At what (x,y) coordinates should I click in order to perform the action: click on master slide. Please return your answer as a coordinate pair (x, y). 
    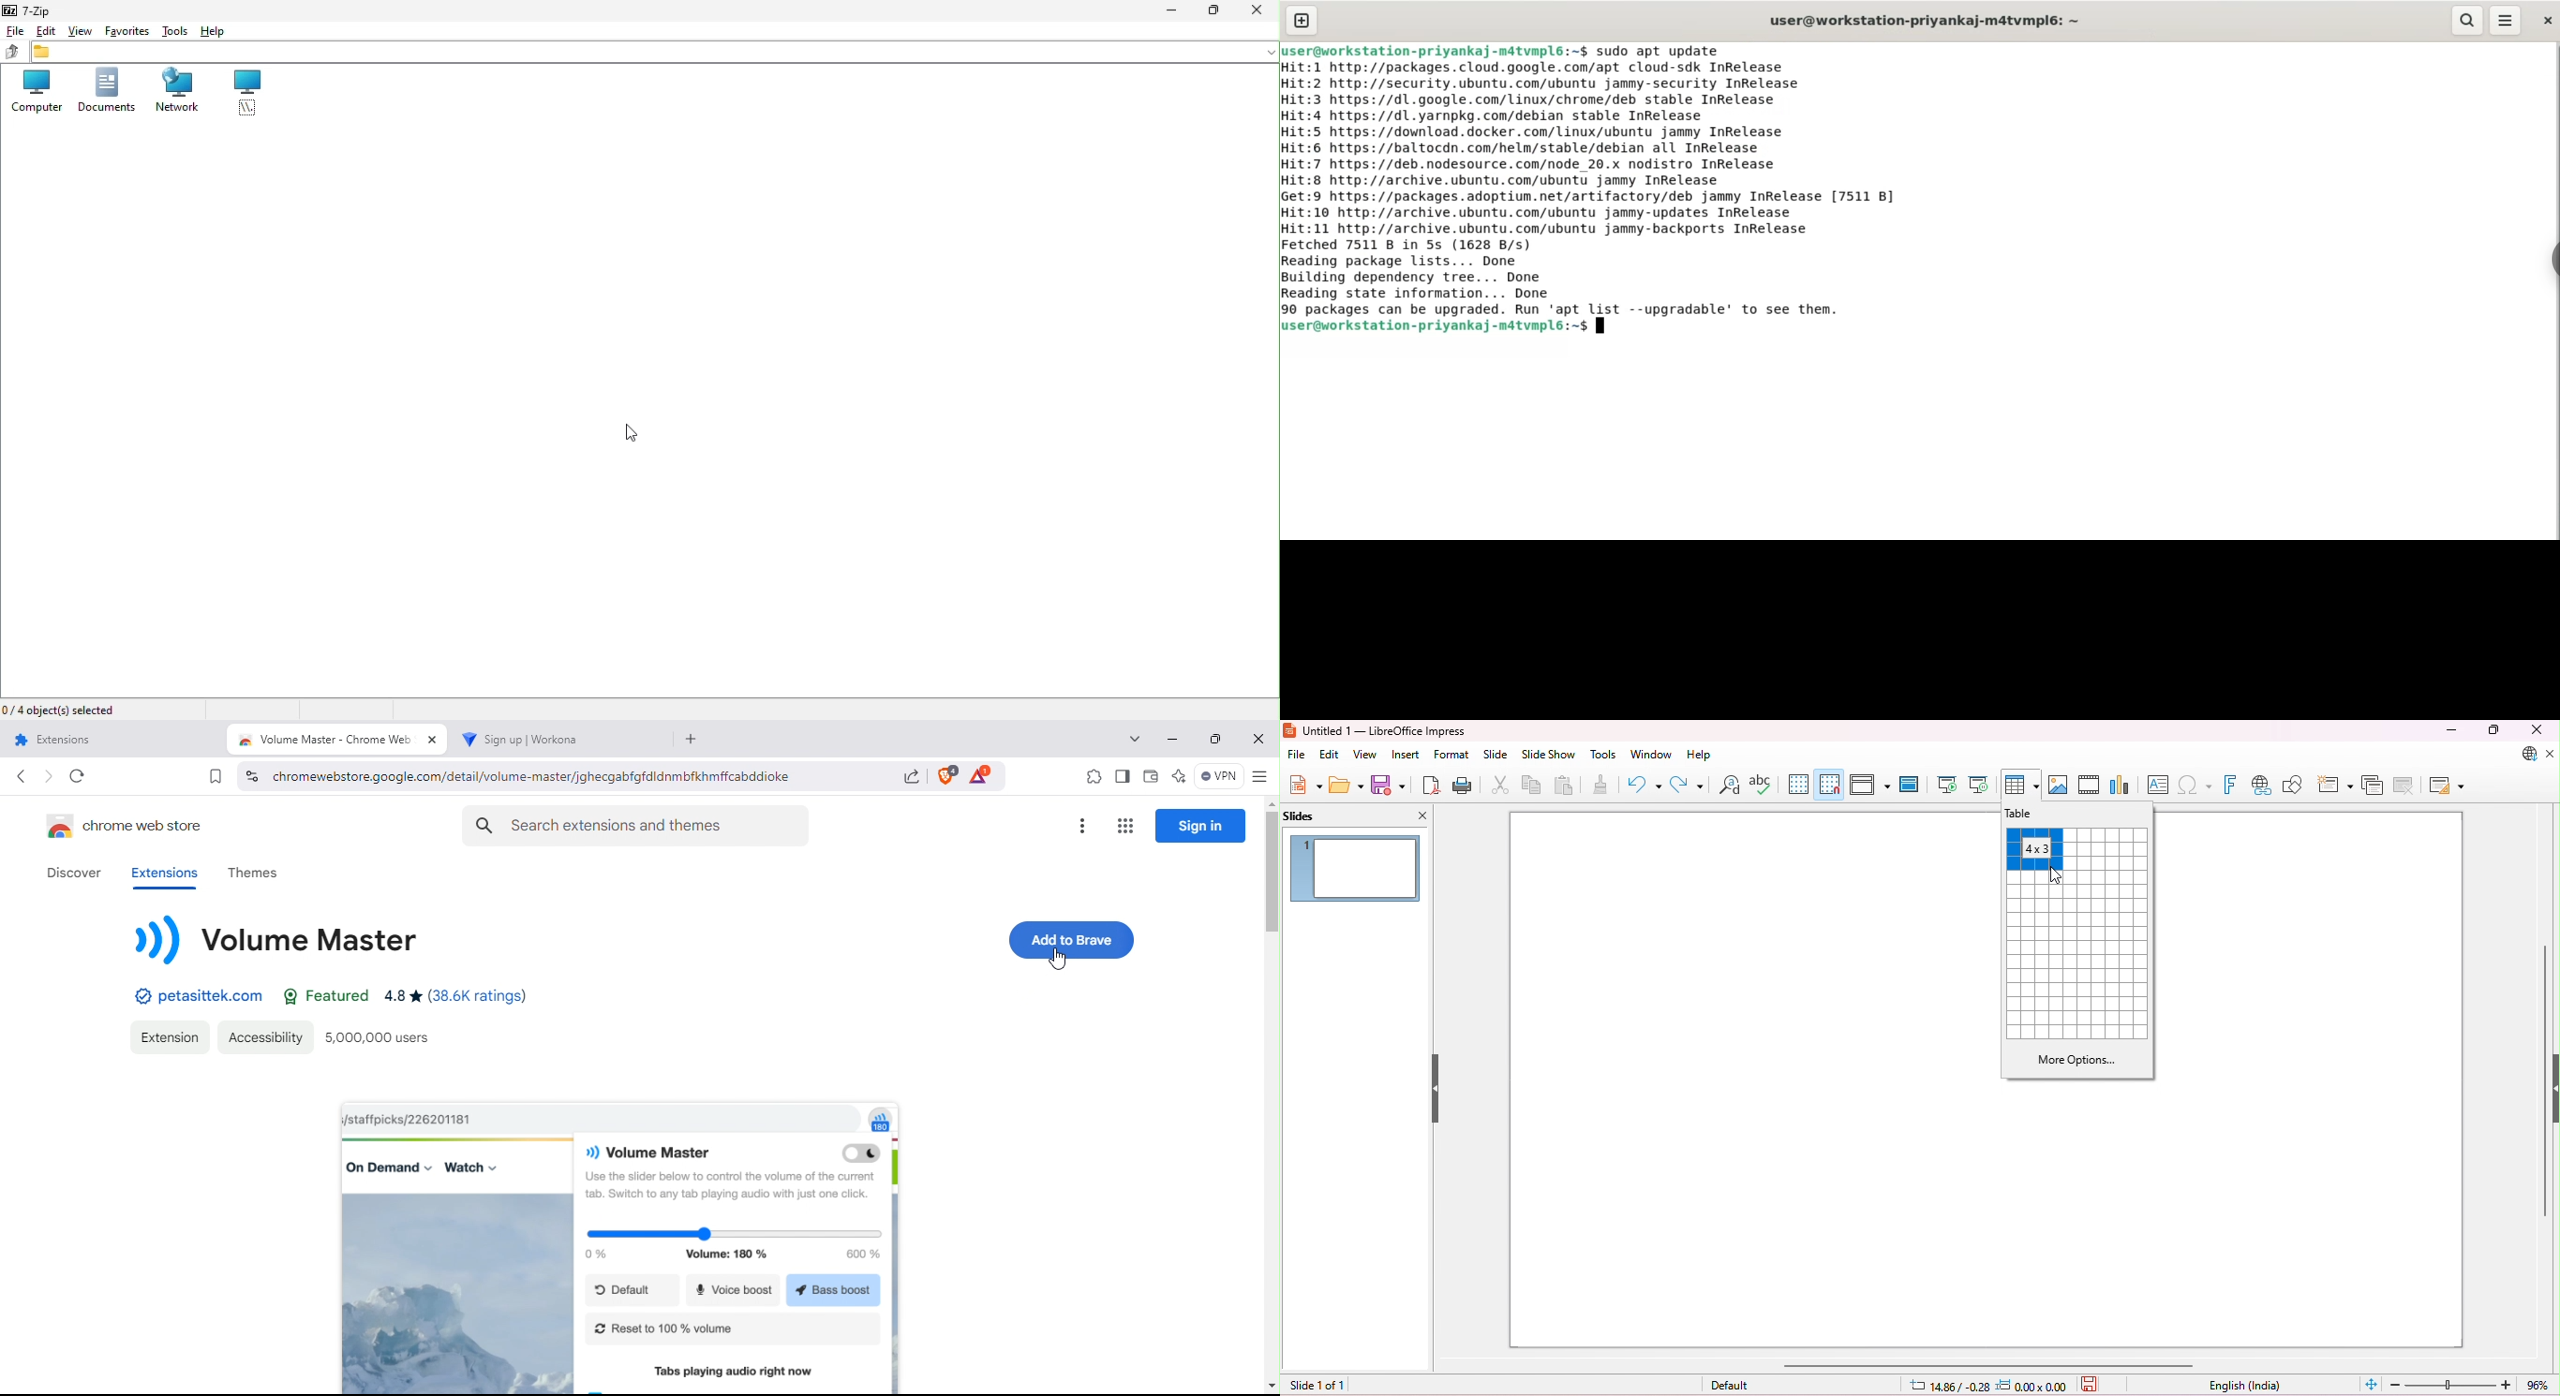
    Looking at the image, I should click on (1909, 784).